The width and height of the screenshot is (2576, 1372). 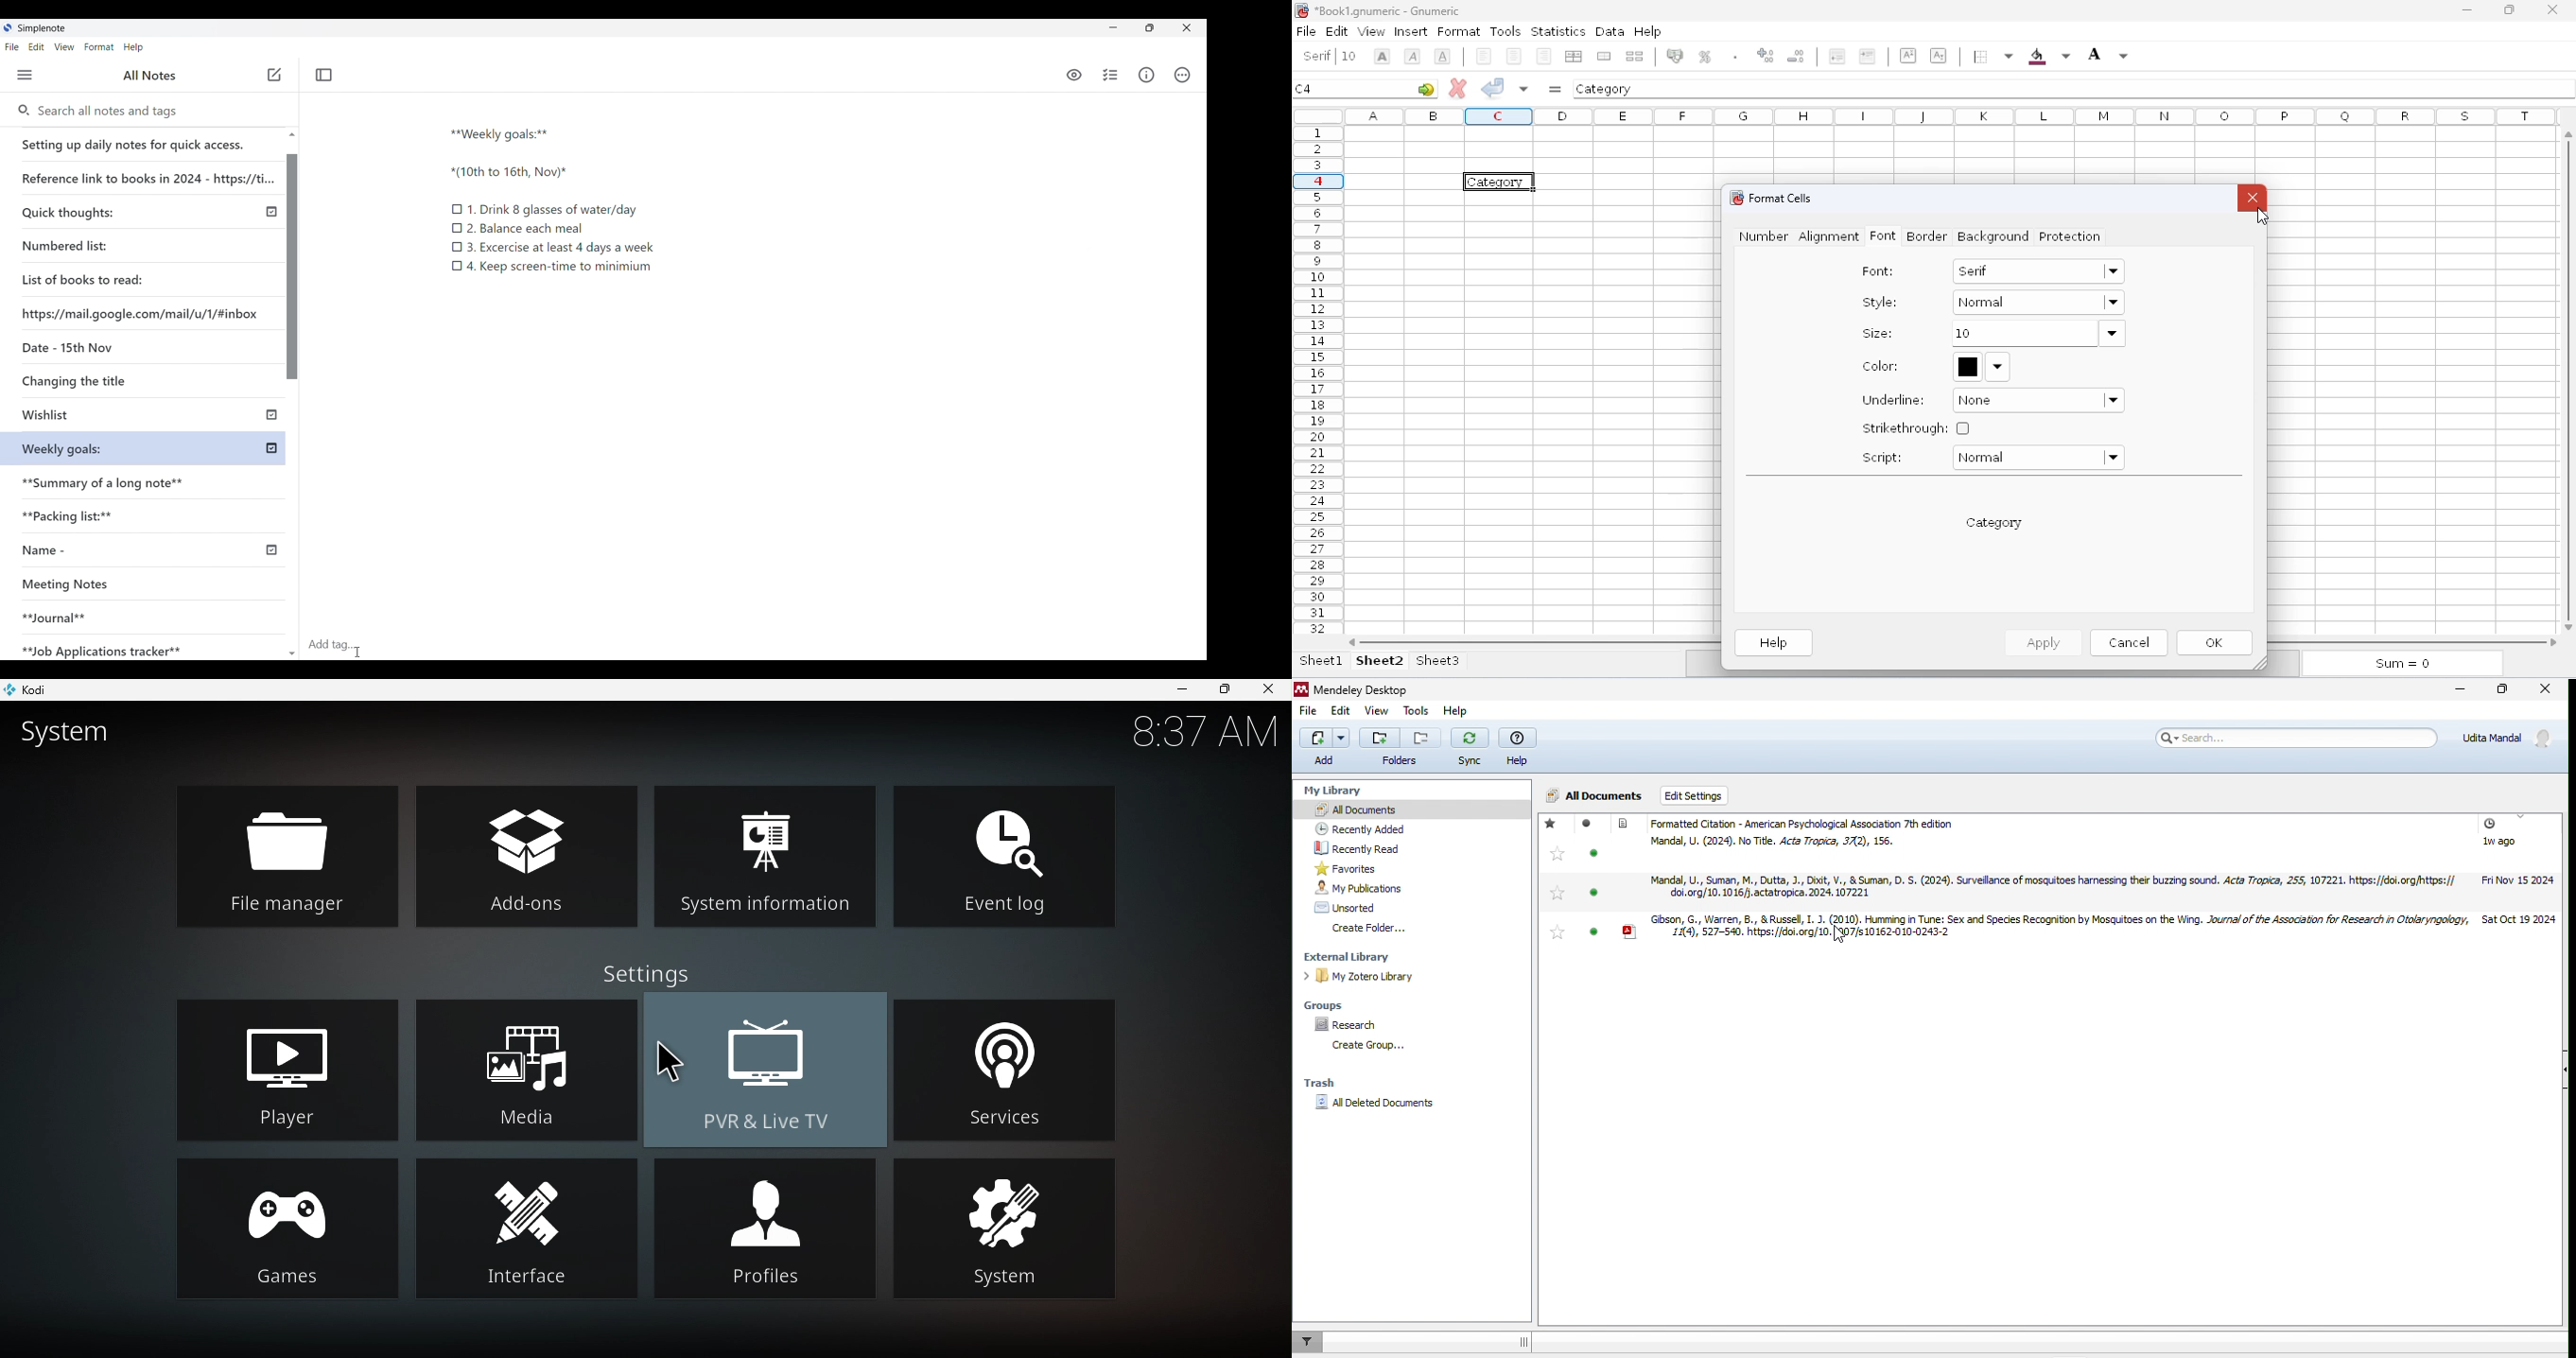 What do you see at coordinates (769, 1069) in the screenshot?
I see `PVR and live TV` at bounding box center [769, 1069].